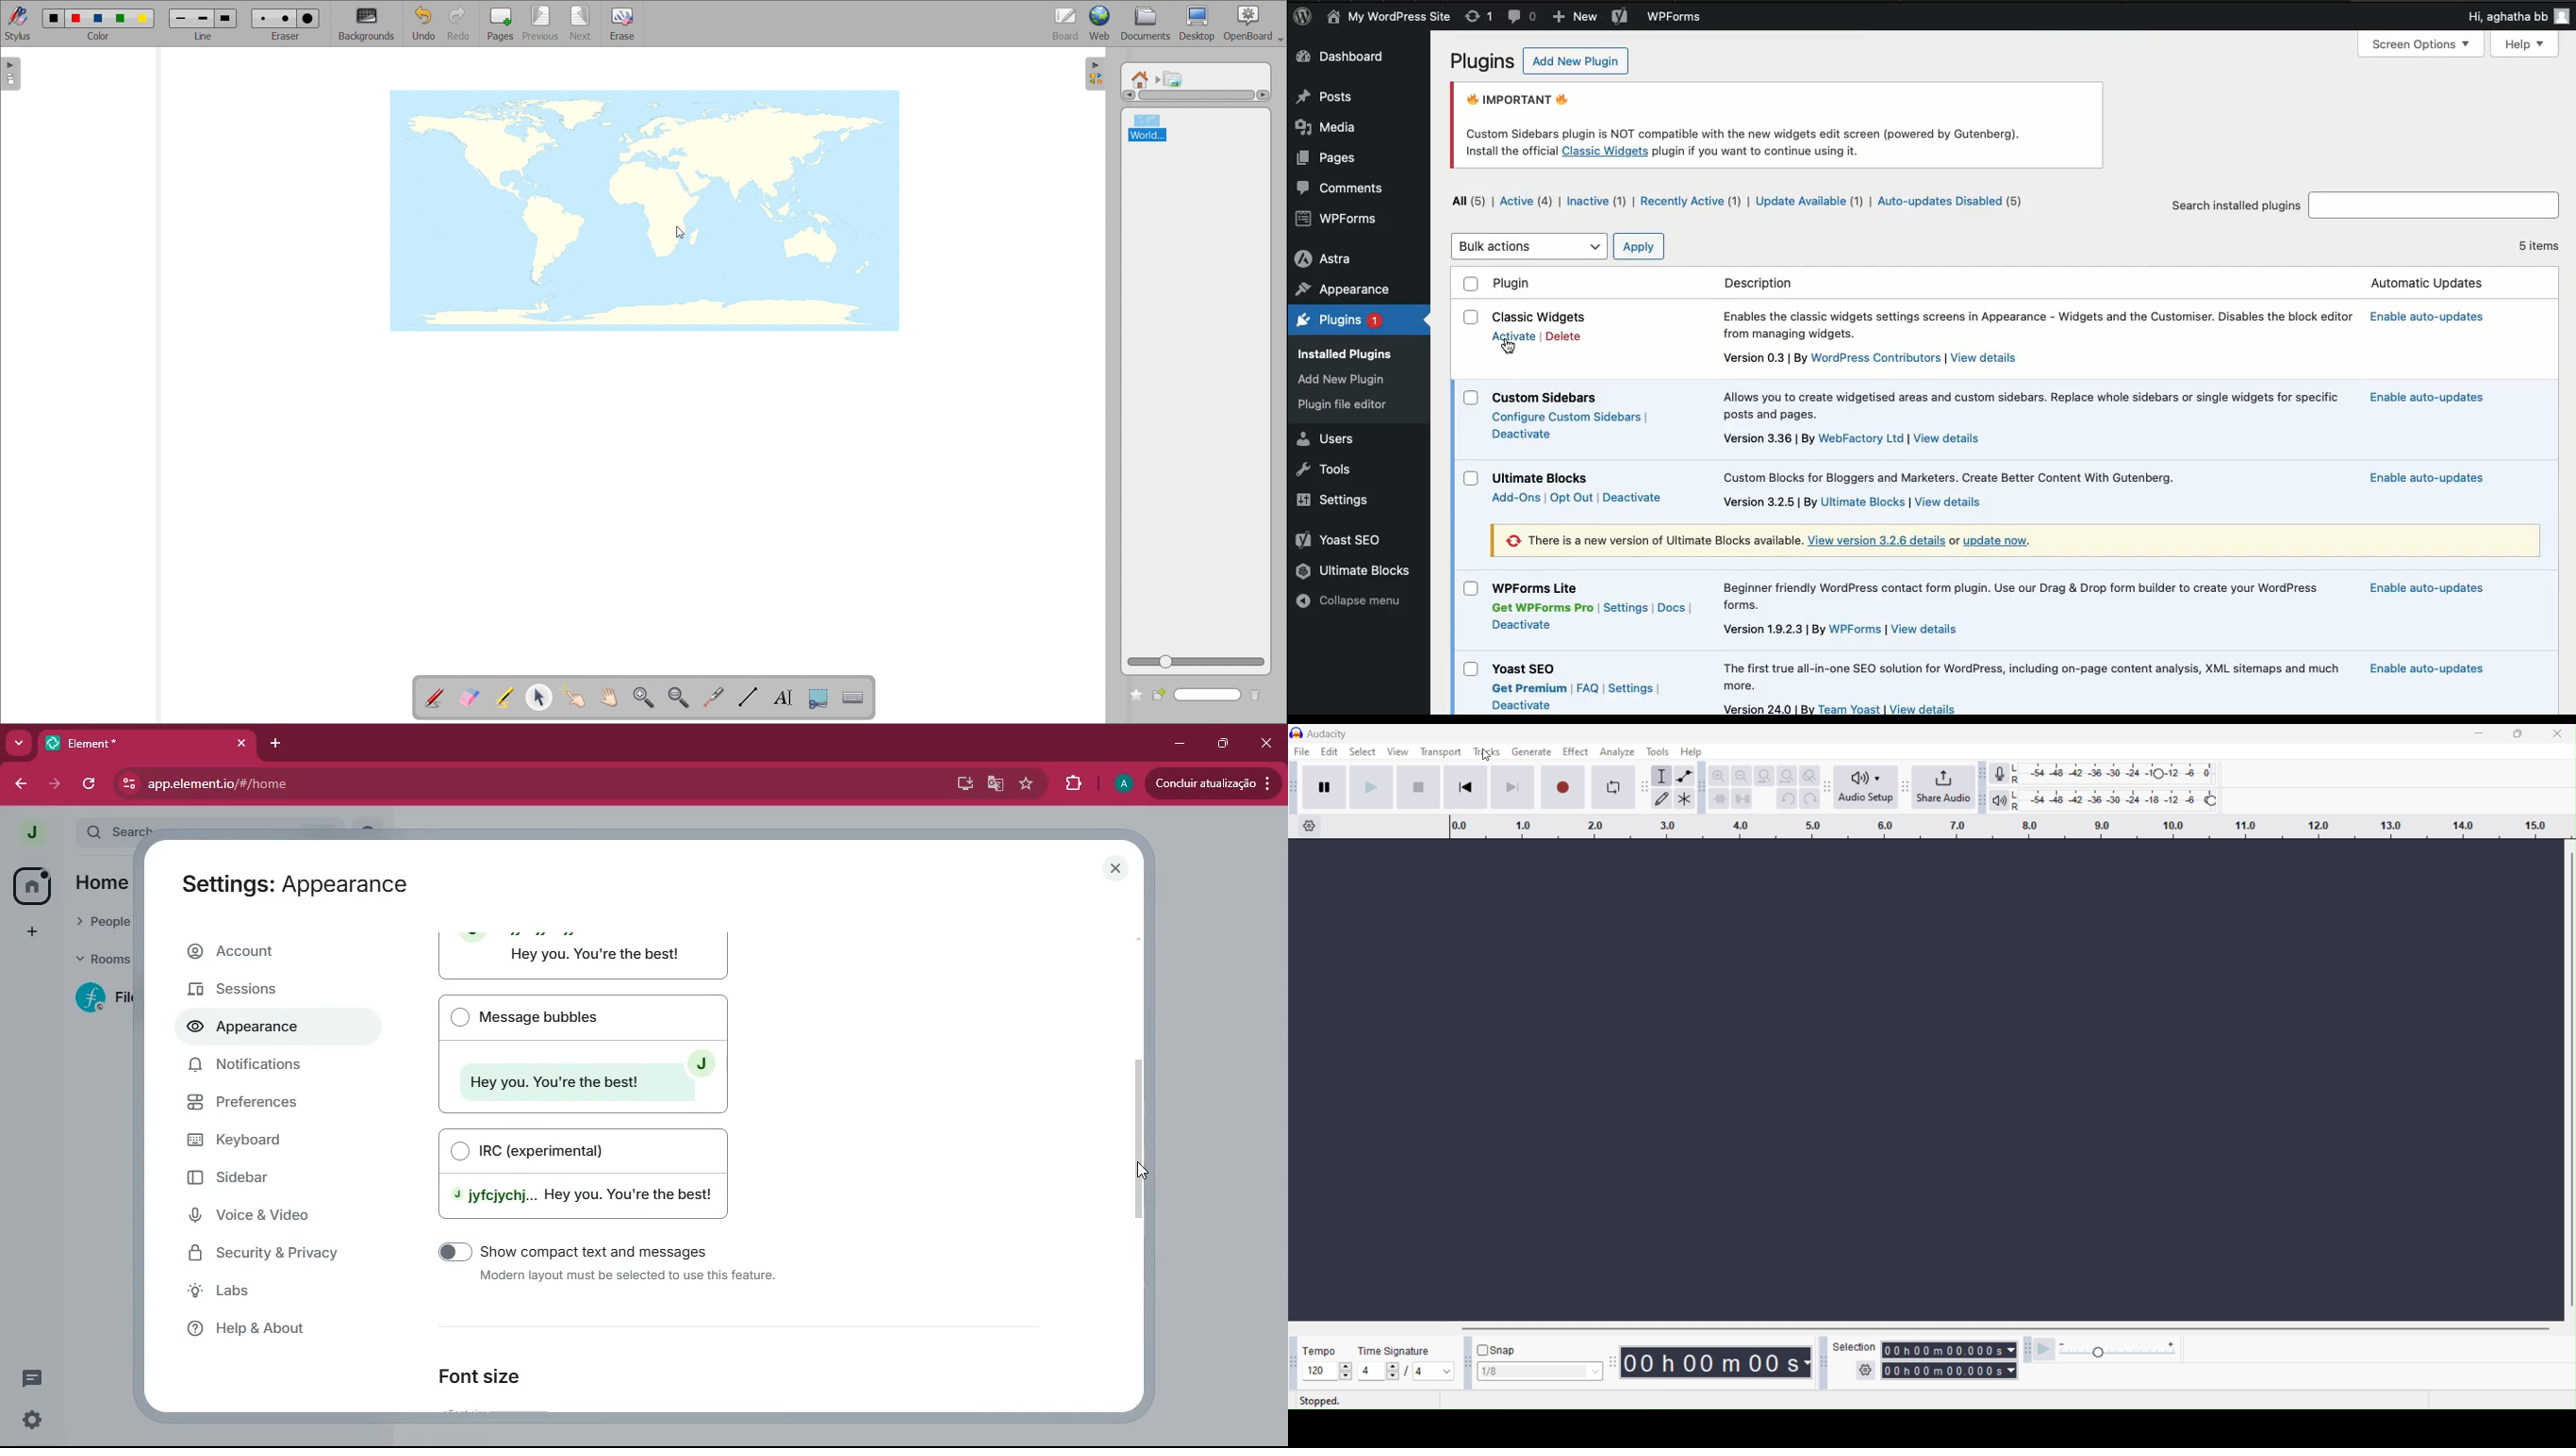  I want to click on description, so click(2035, 594).